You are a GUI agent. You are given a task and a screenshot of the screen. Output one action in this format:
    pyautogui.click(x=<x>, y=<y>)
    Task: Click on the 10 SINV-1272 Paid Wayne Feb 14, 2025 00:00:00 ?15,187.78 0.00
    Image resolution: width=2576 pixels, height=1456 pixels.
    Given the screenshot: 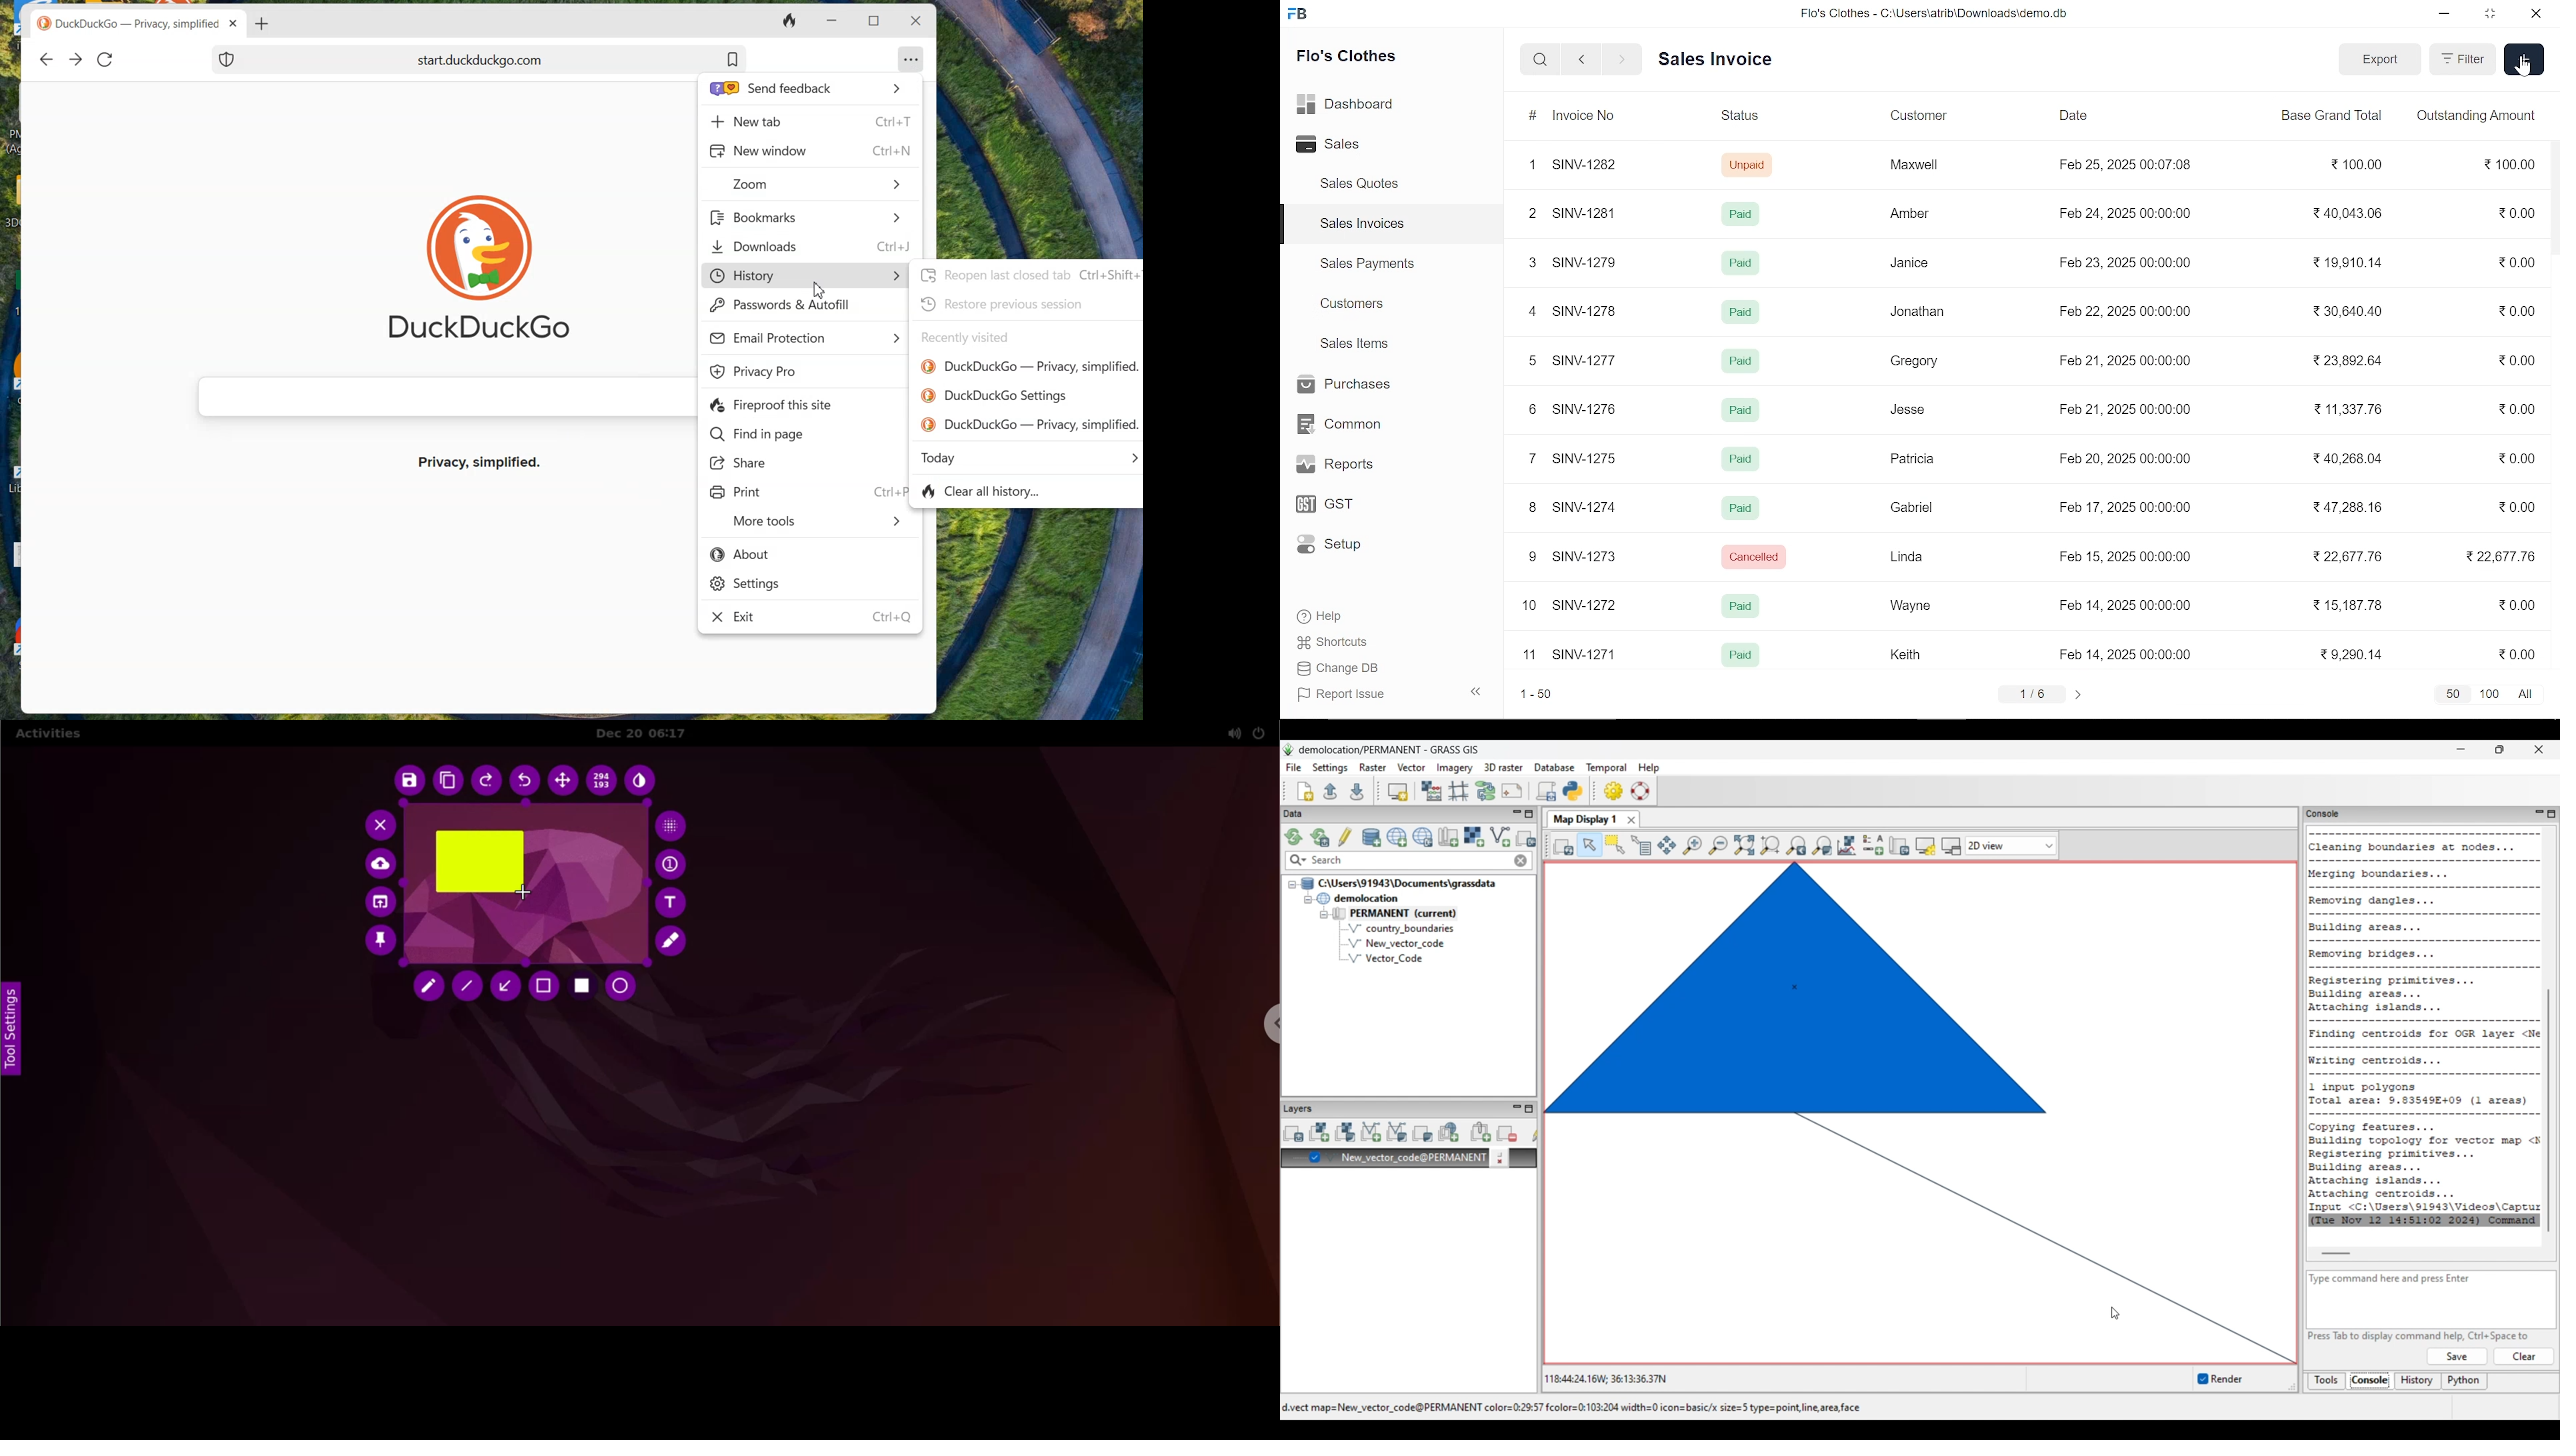 What is the action you would take?
    pyautogui.click(x=2037, y=605)
    